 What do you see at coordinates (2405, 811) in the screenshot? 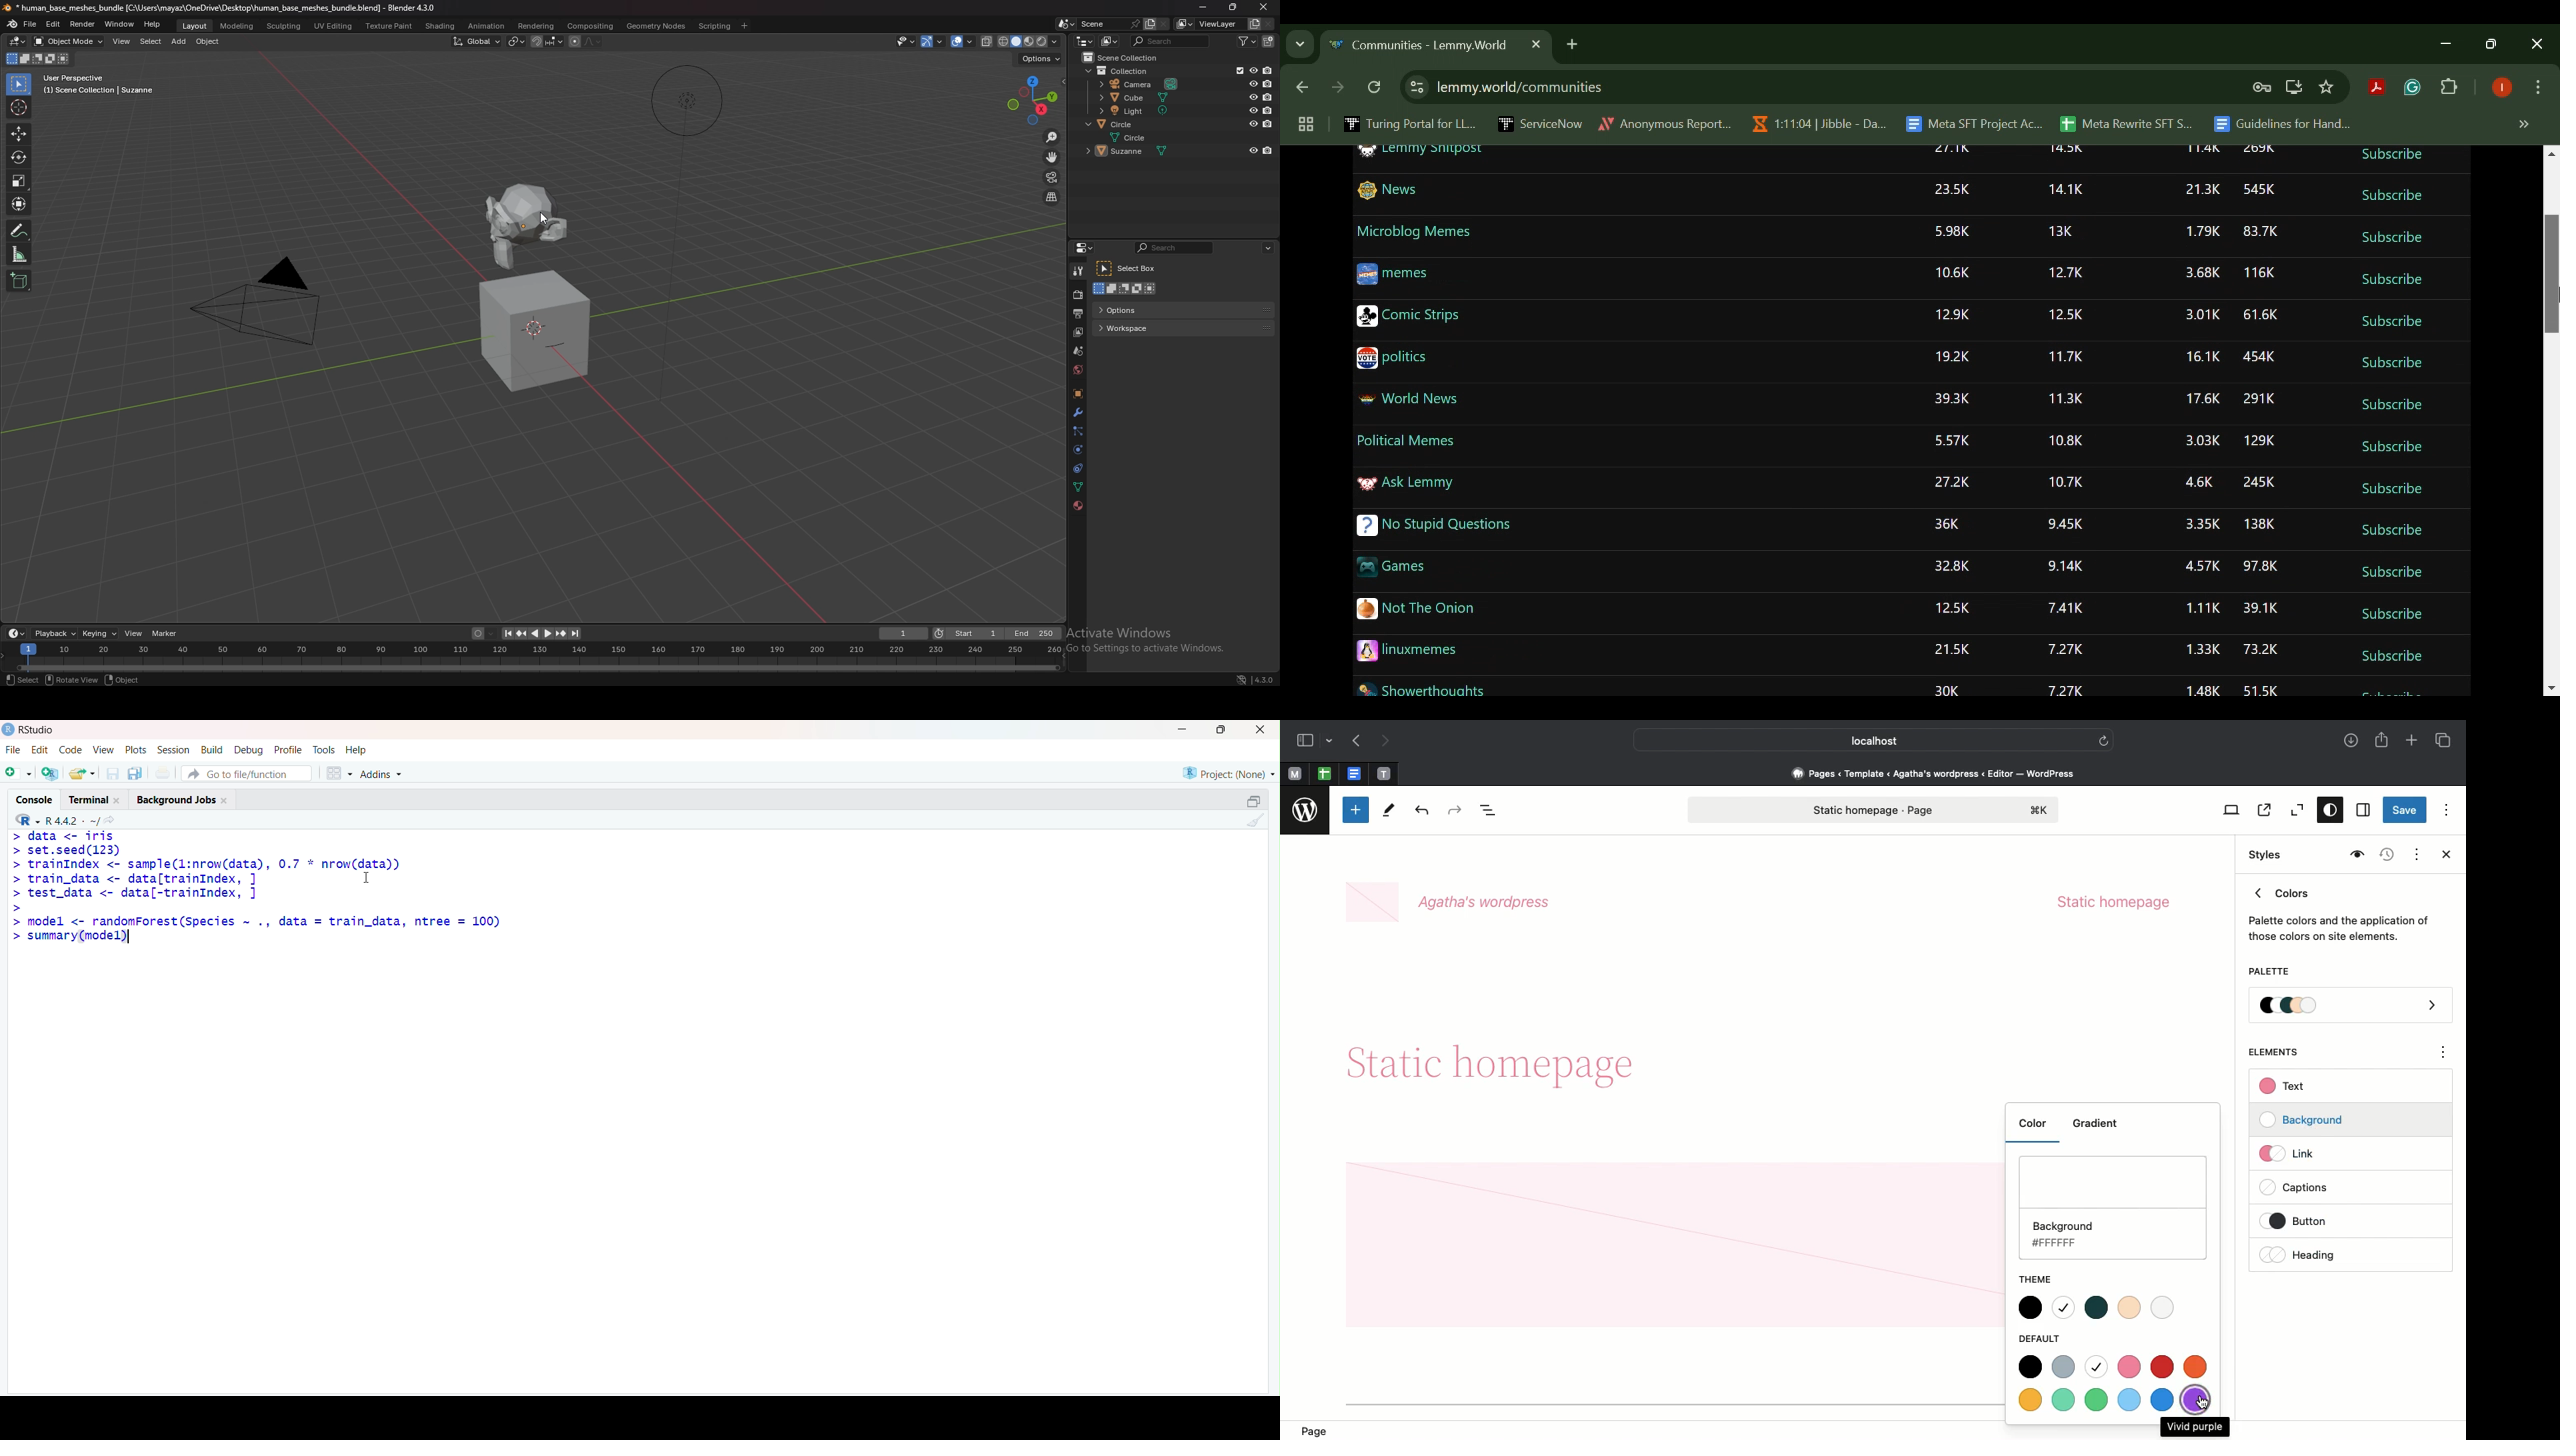
I see `Save` at bounding box center [2405, 811].